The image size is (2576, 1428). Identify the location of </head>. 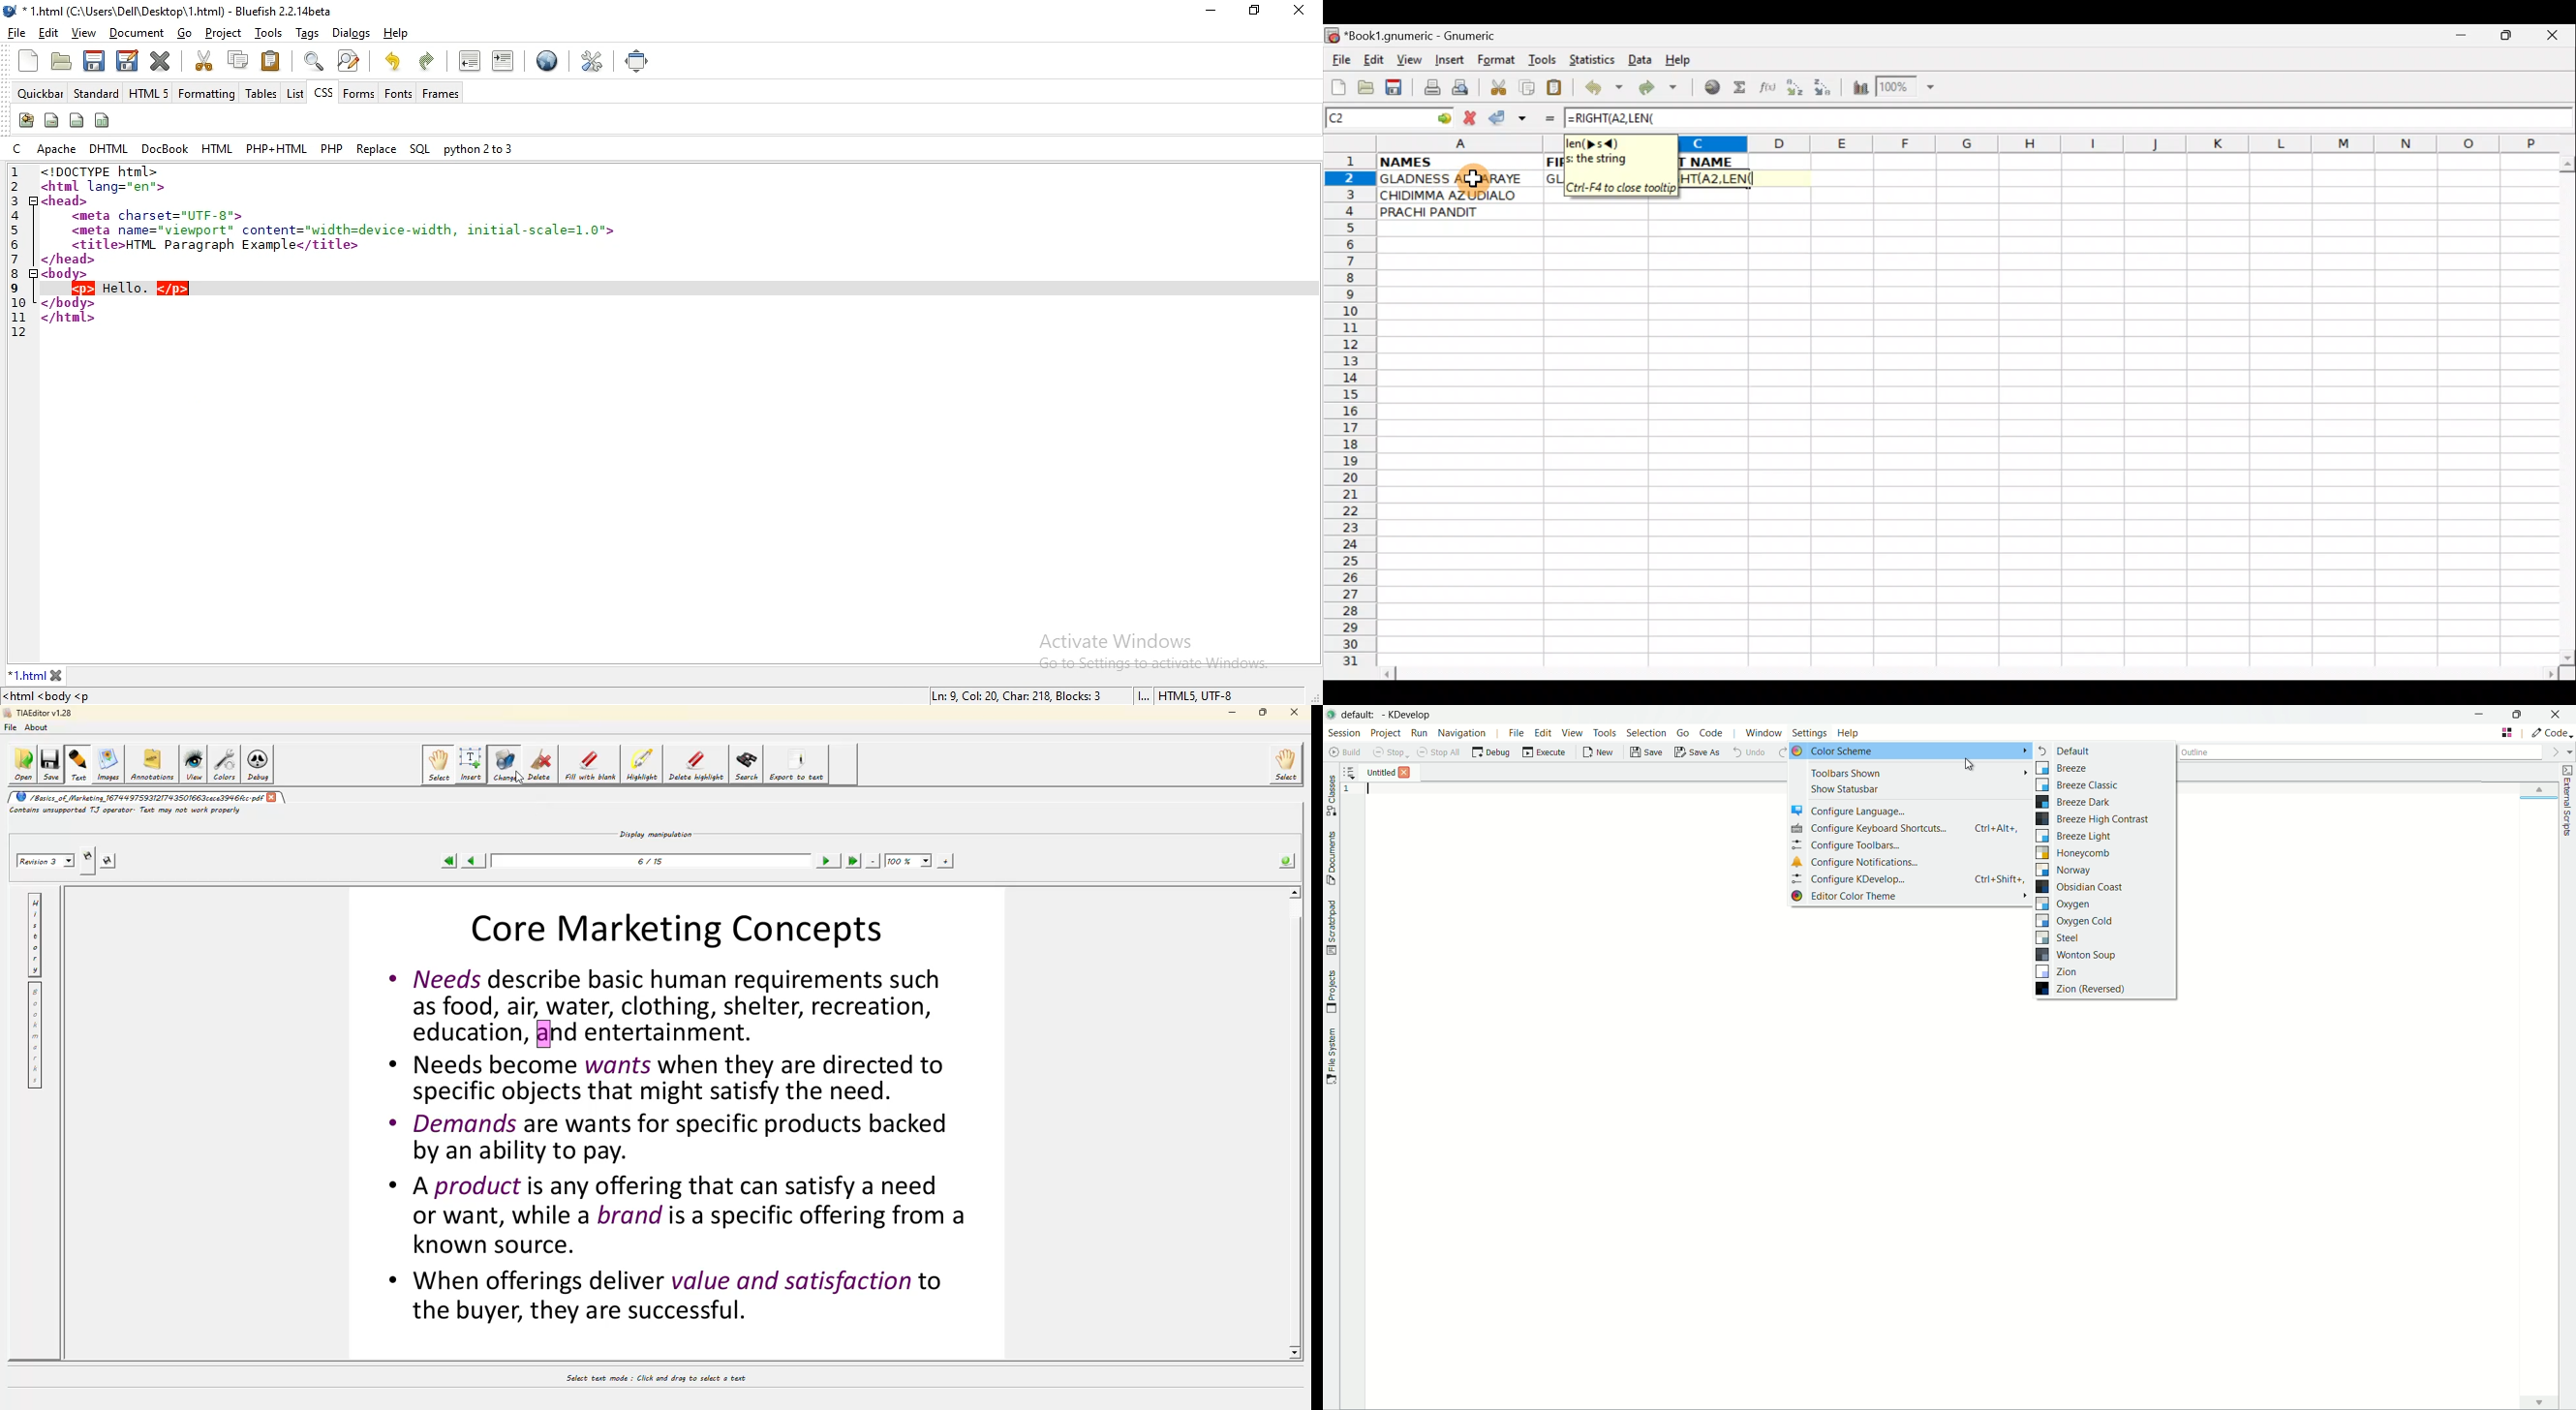
(70, 260).